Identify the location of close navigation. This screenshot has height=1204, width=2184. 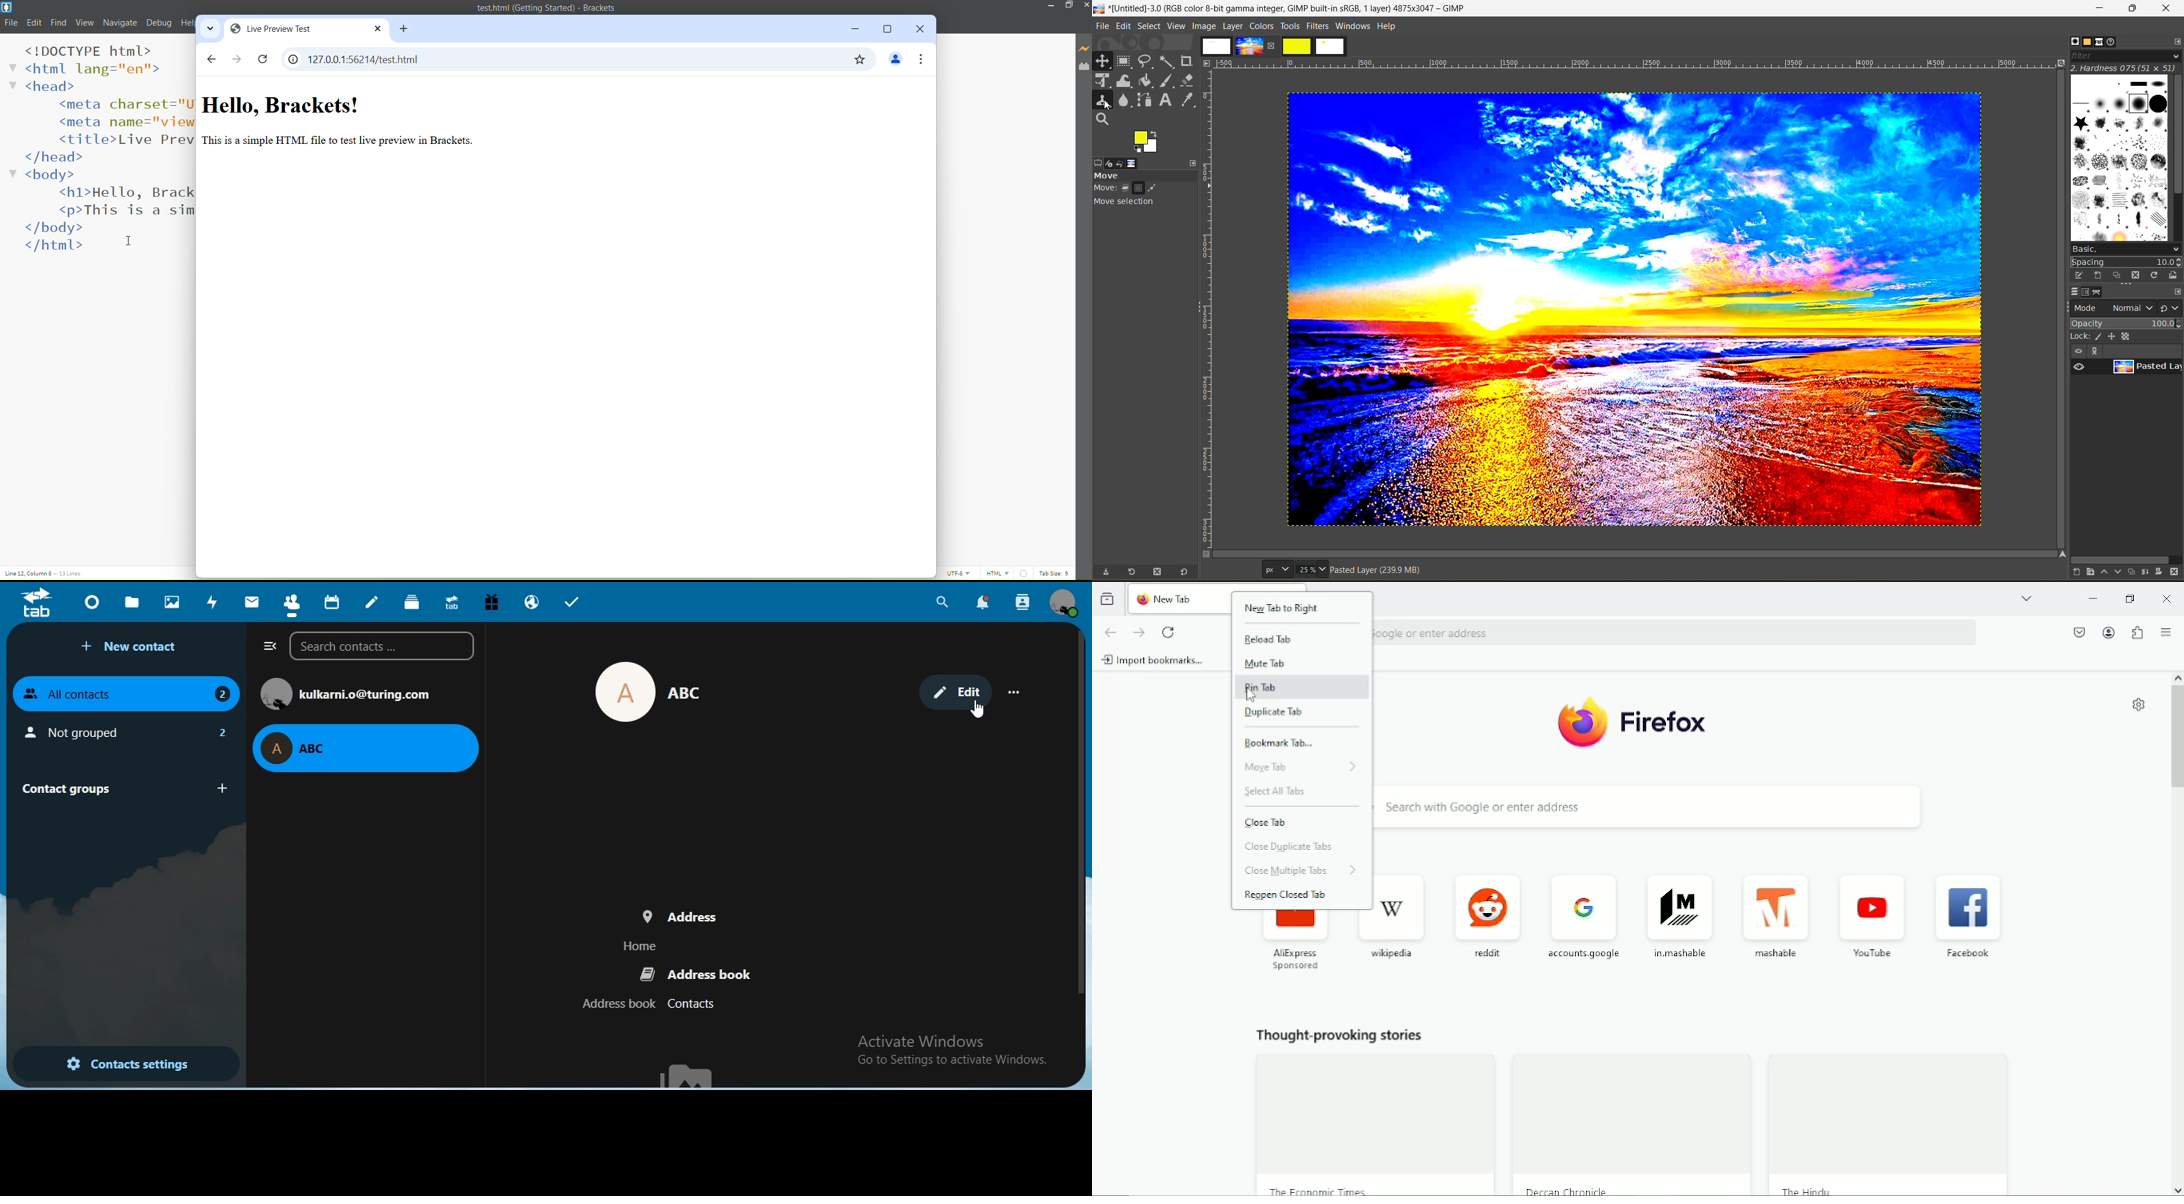
(267, 647).